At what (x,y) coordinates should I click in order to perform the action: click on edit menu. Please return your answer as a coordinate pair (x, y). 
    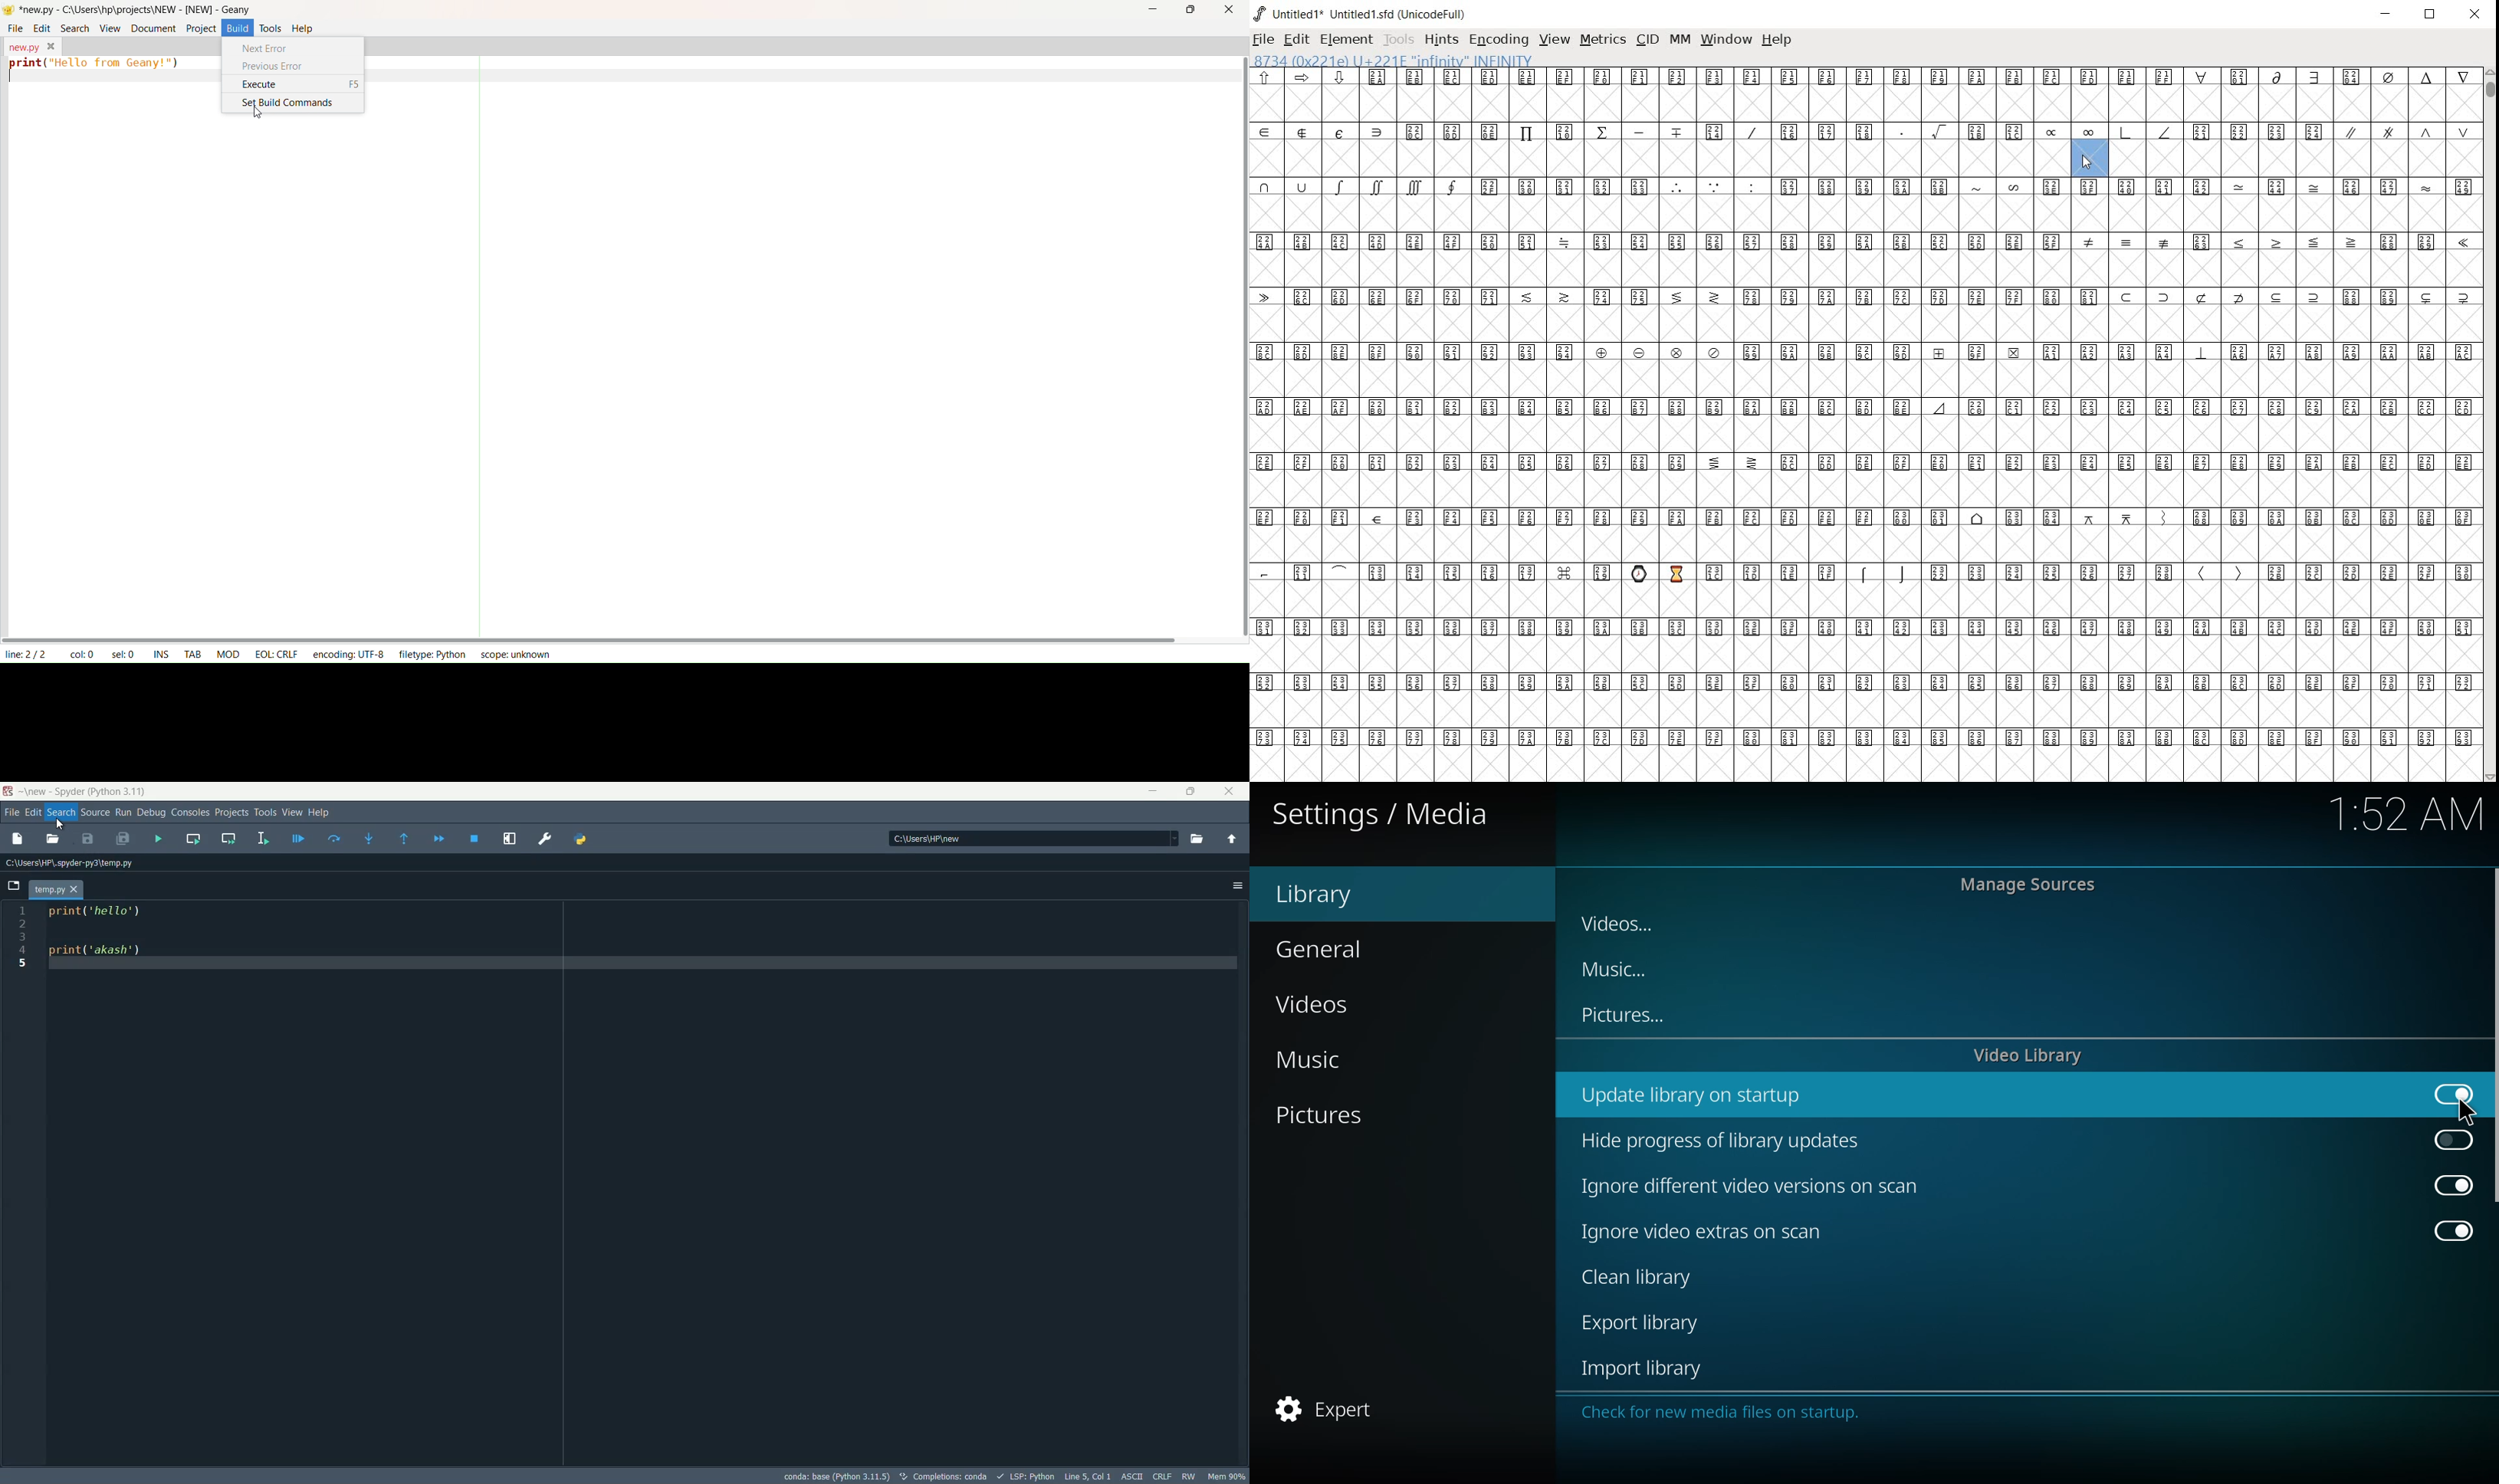
    Looking at the image, I should click on (31, 813).